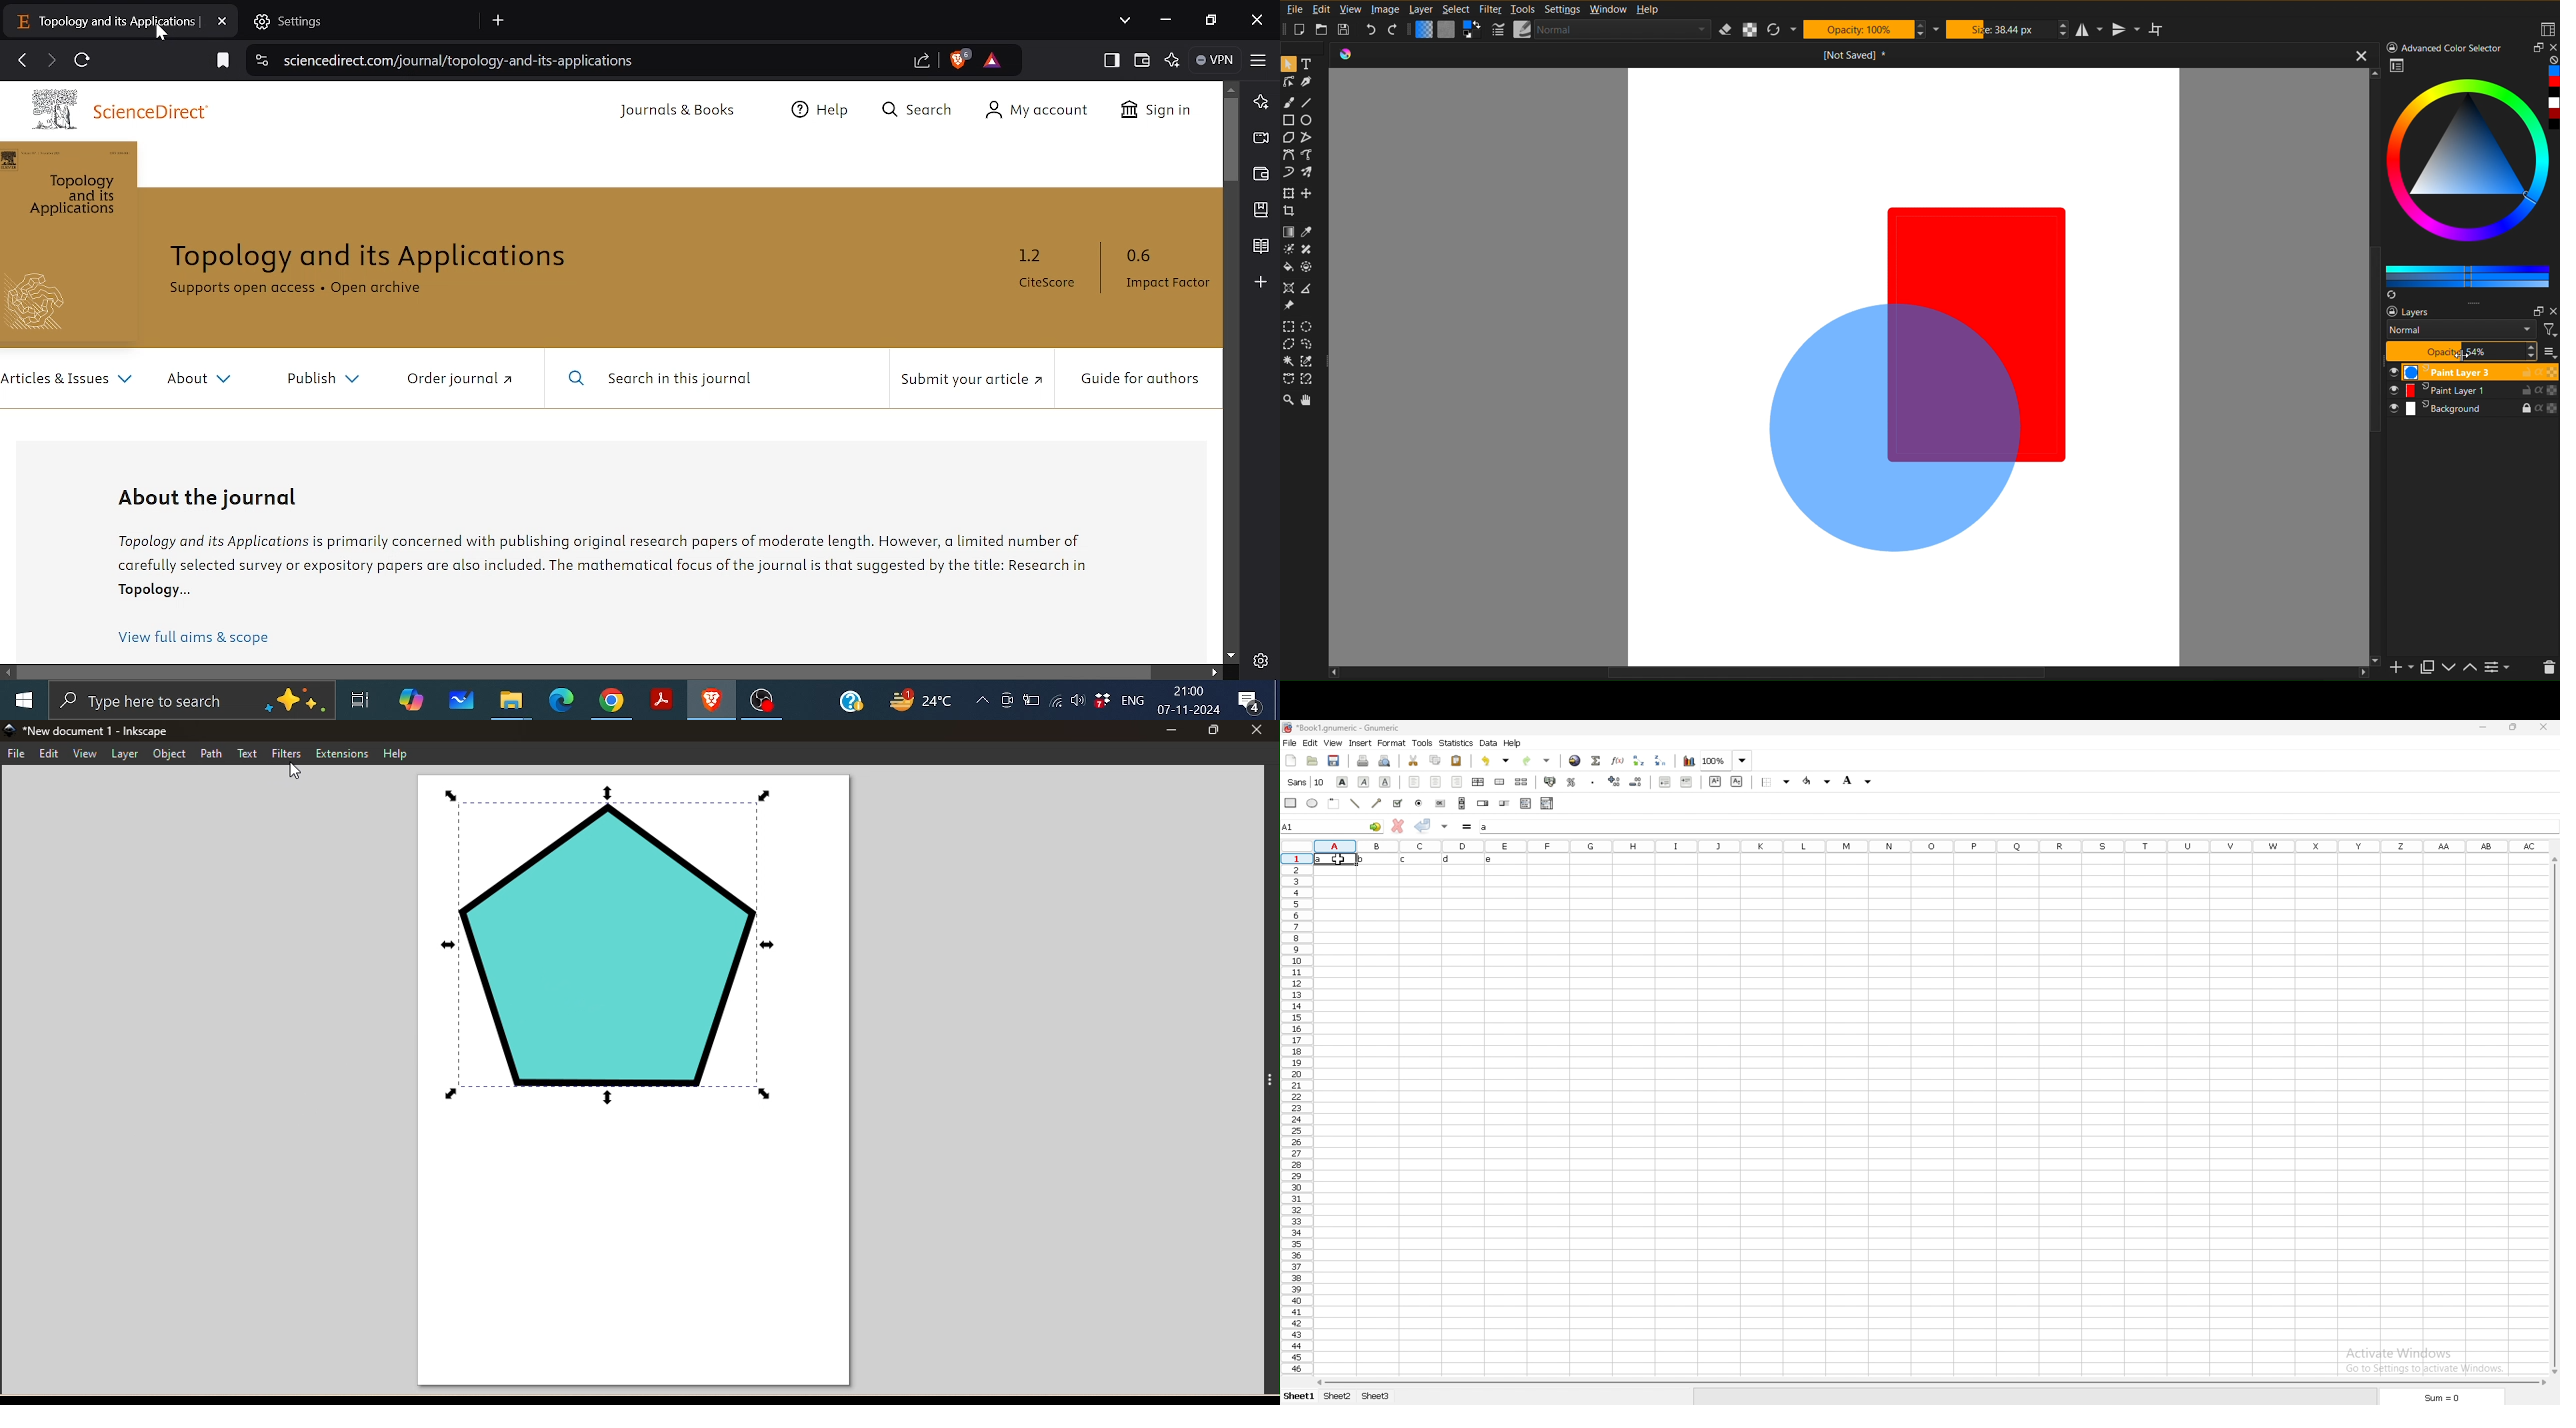 The height and width of the screenshot is (1428, 2576). Describe the element at coordinates (1305, 30) in the screenshot. I see `New` at that location.